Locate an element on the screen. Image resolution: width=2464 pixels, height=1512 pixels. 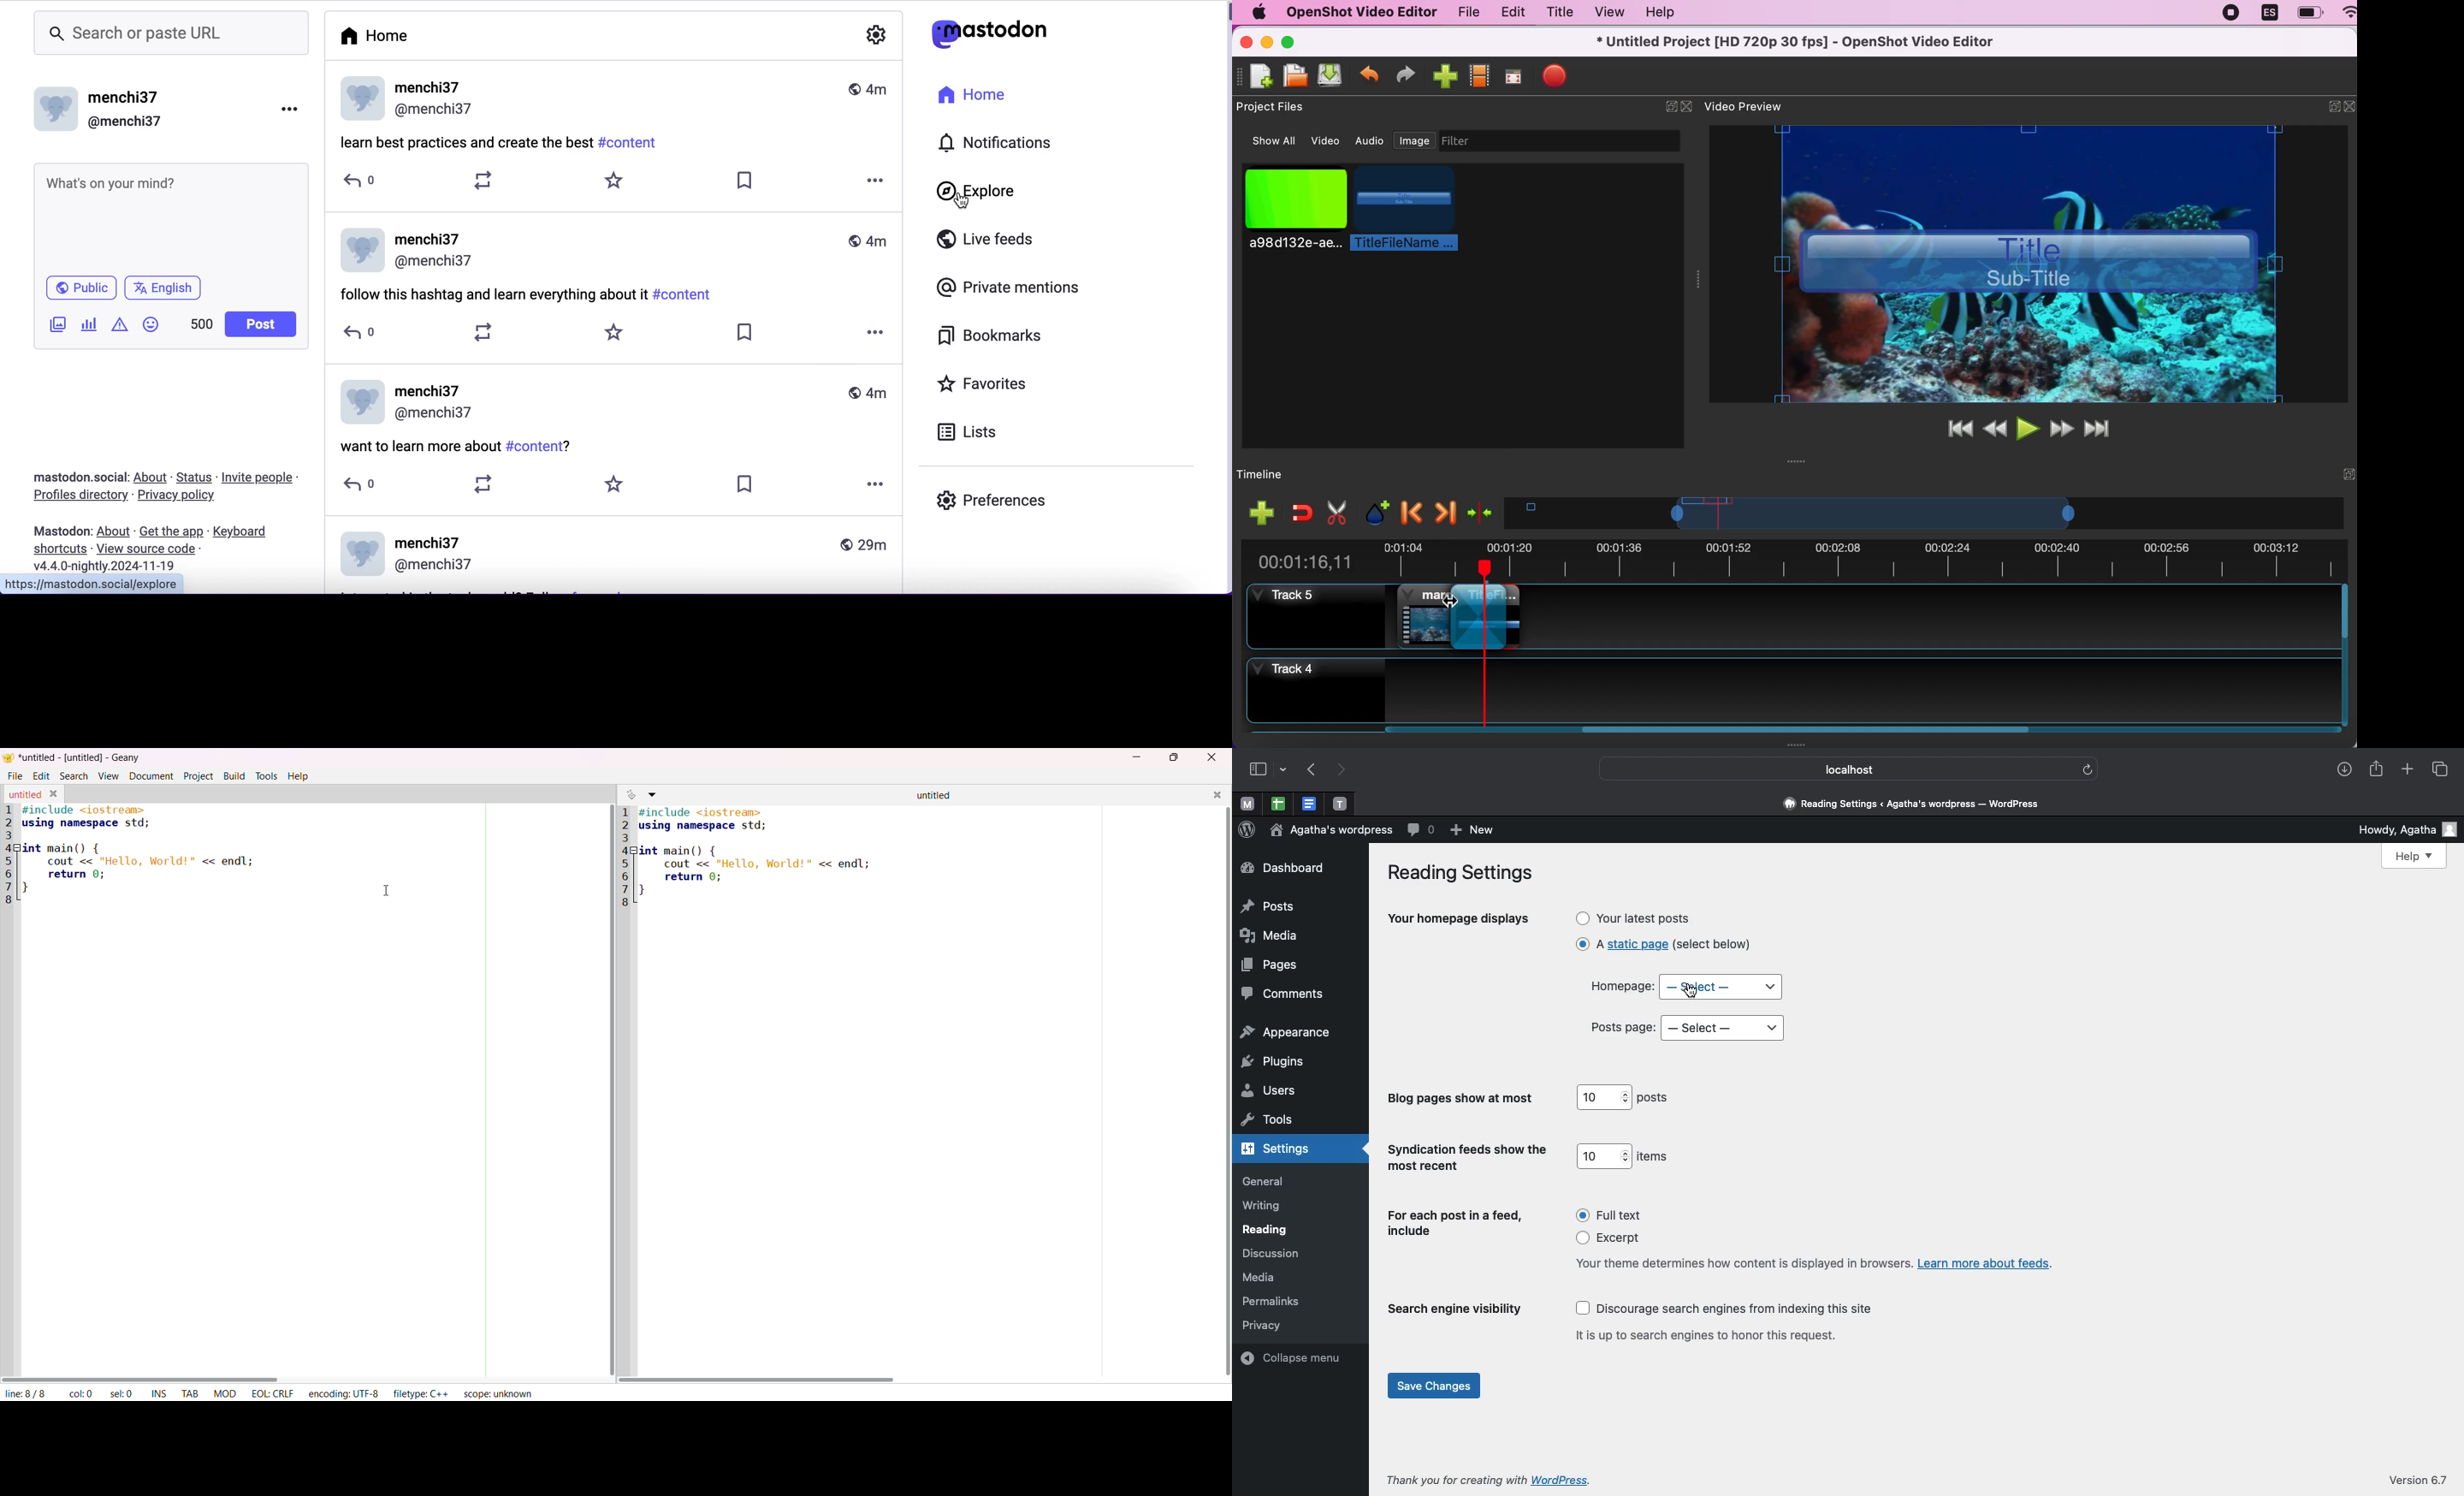
favorite is located at coordinates (617, 484).